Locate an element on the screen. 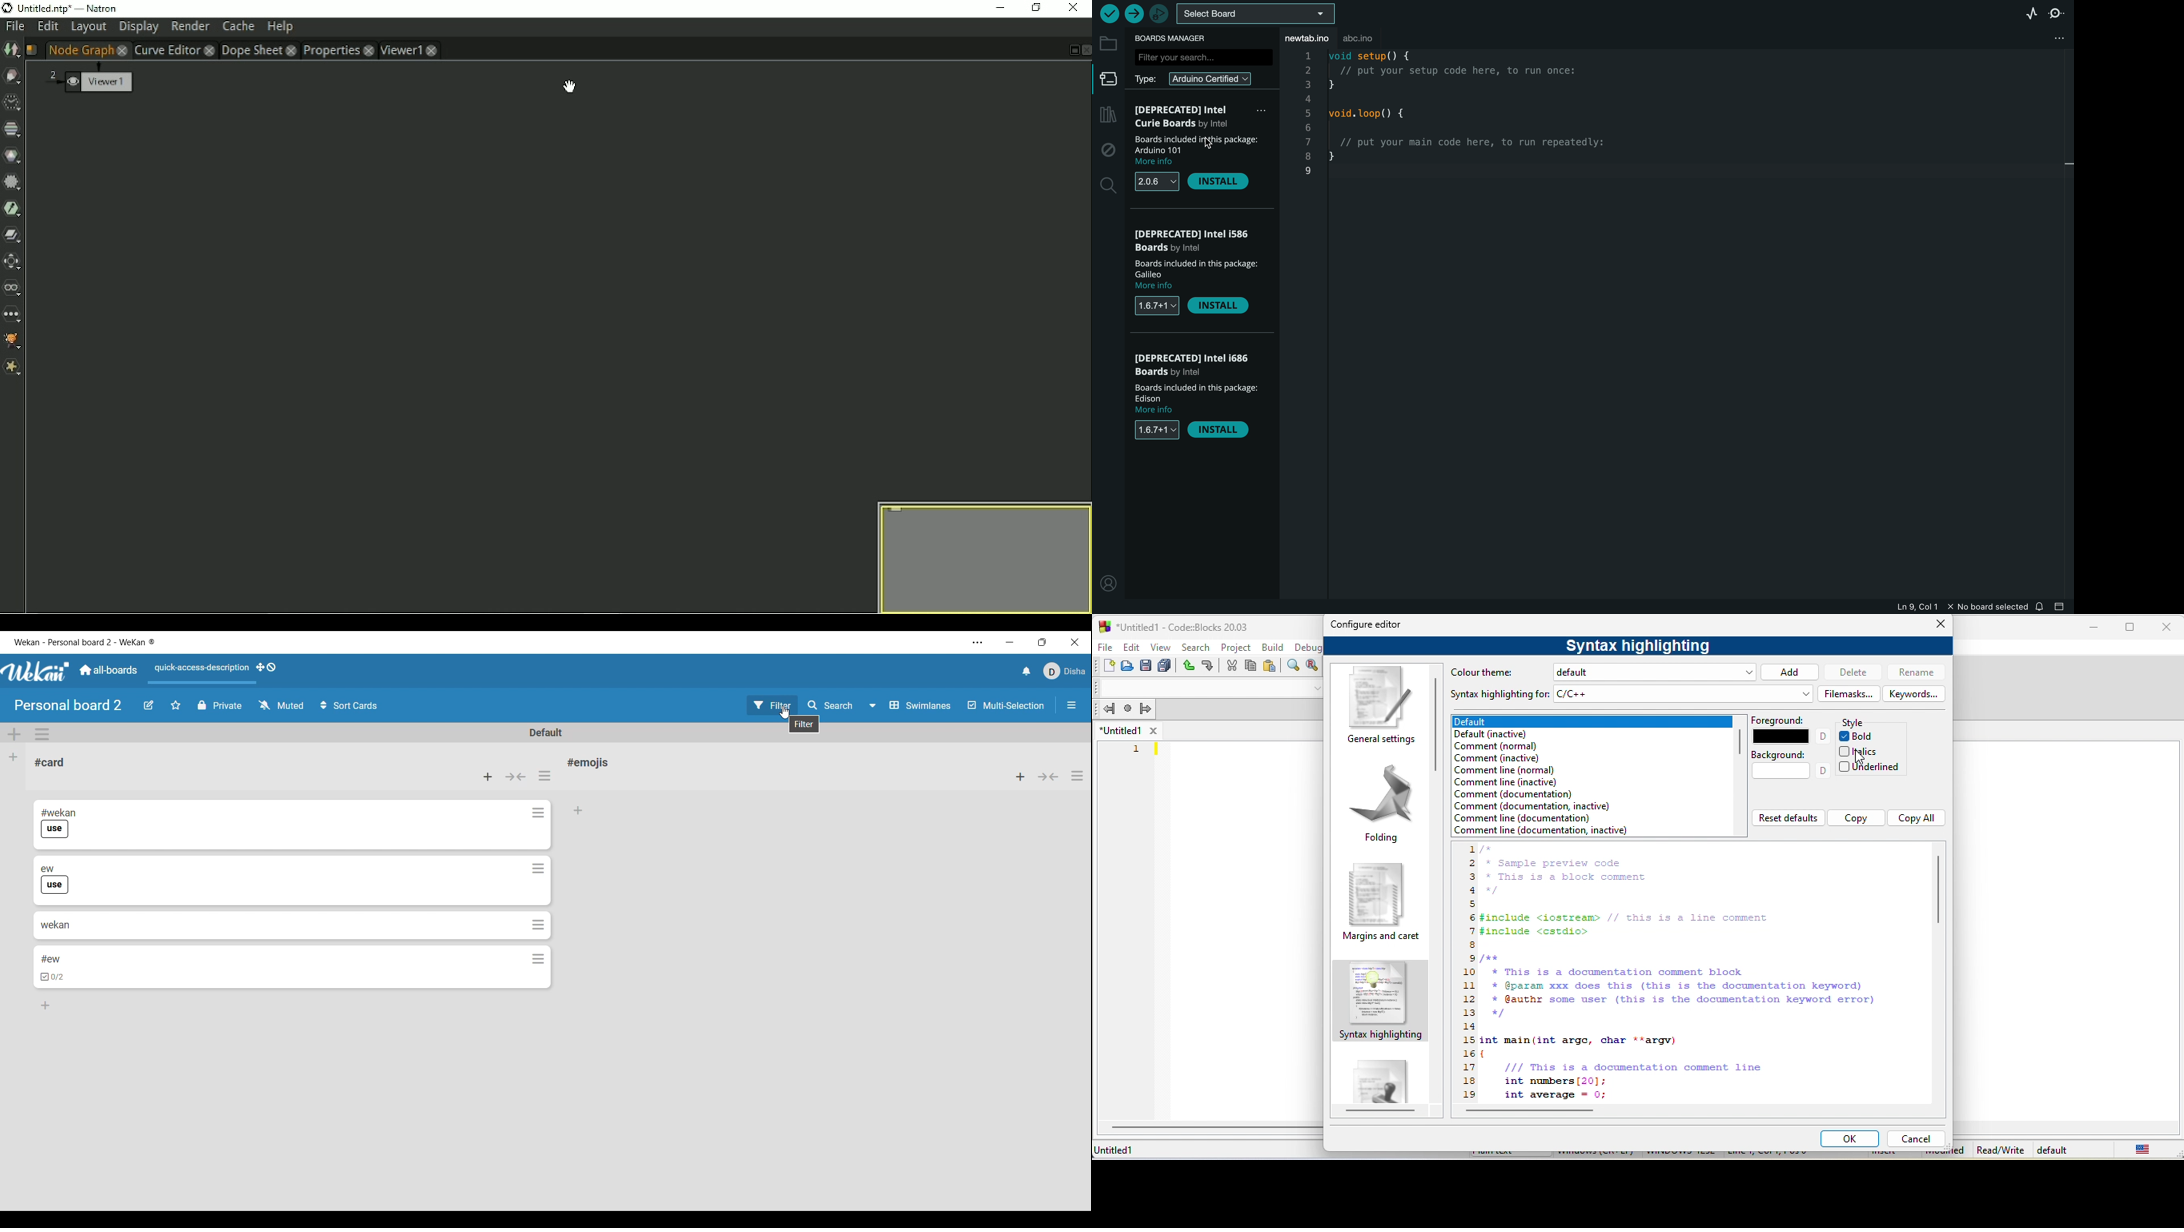 This screenshot has width=2184, height=1232. comment line documentation is located at coordinates (1531, 819).